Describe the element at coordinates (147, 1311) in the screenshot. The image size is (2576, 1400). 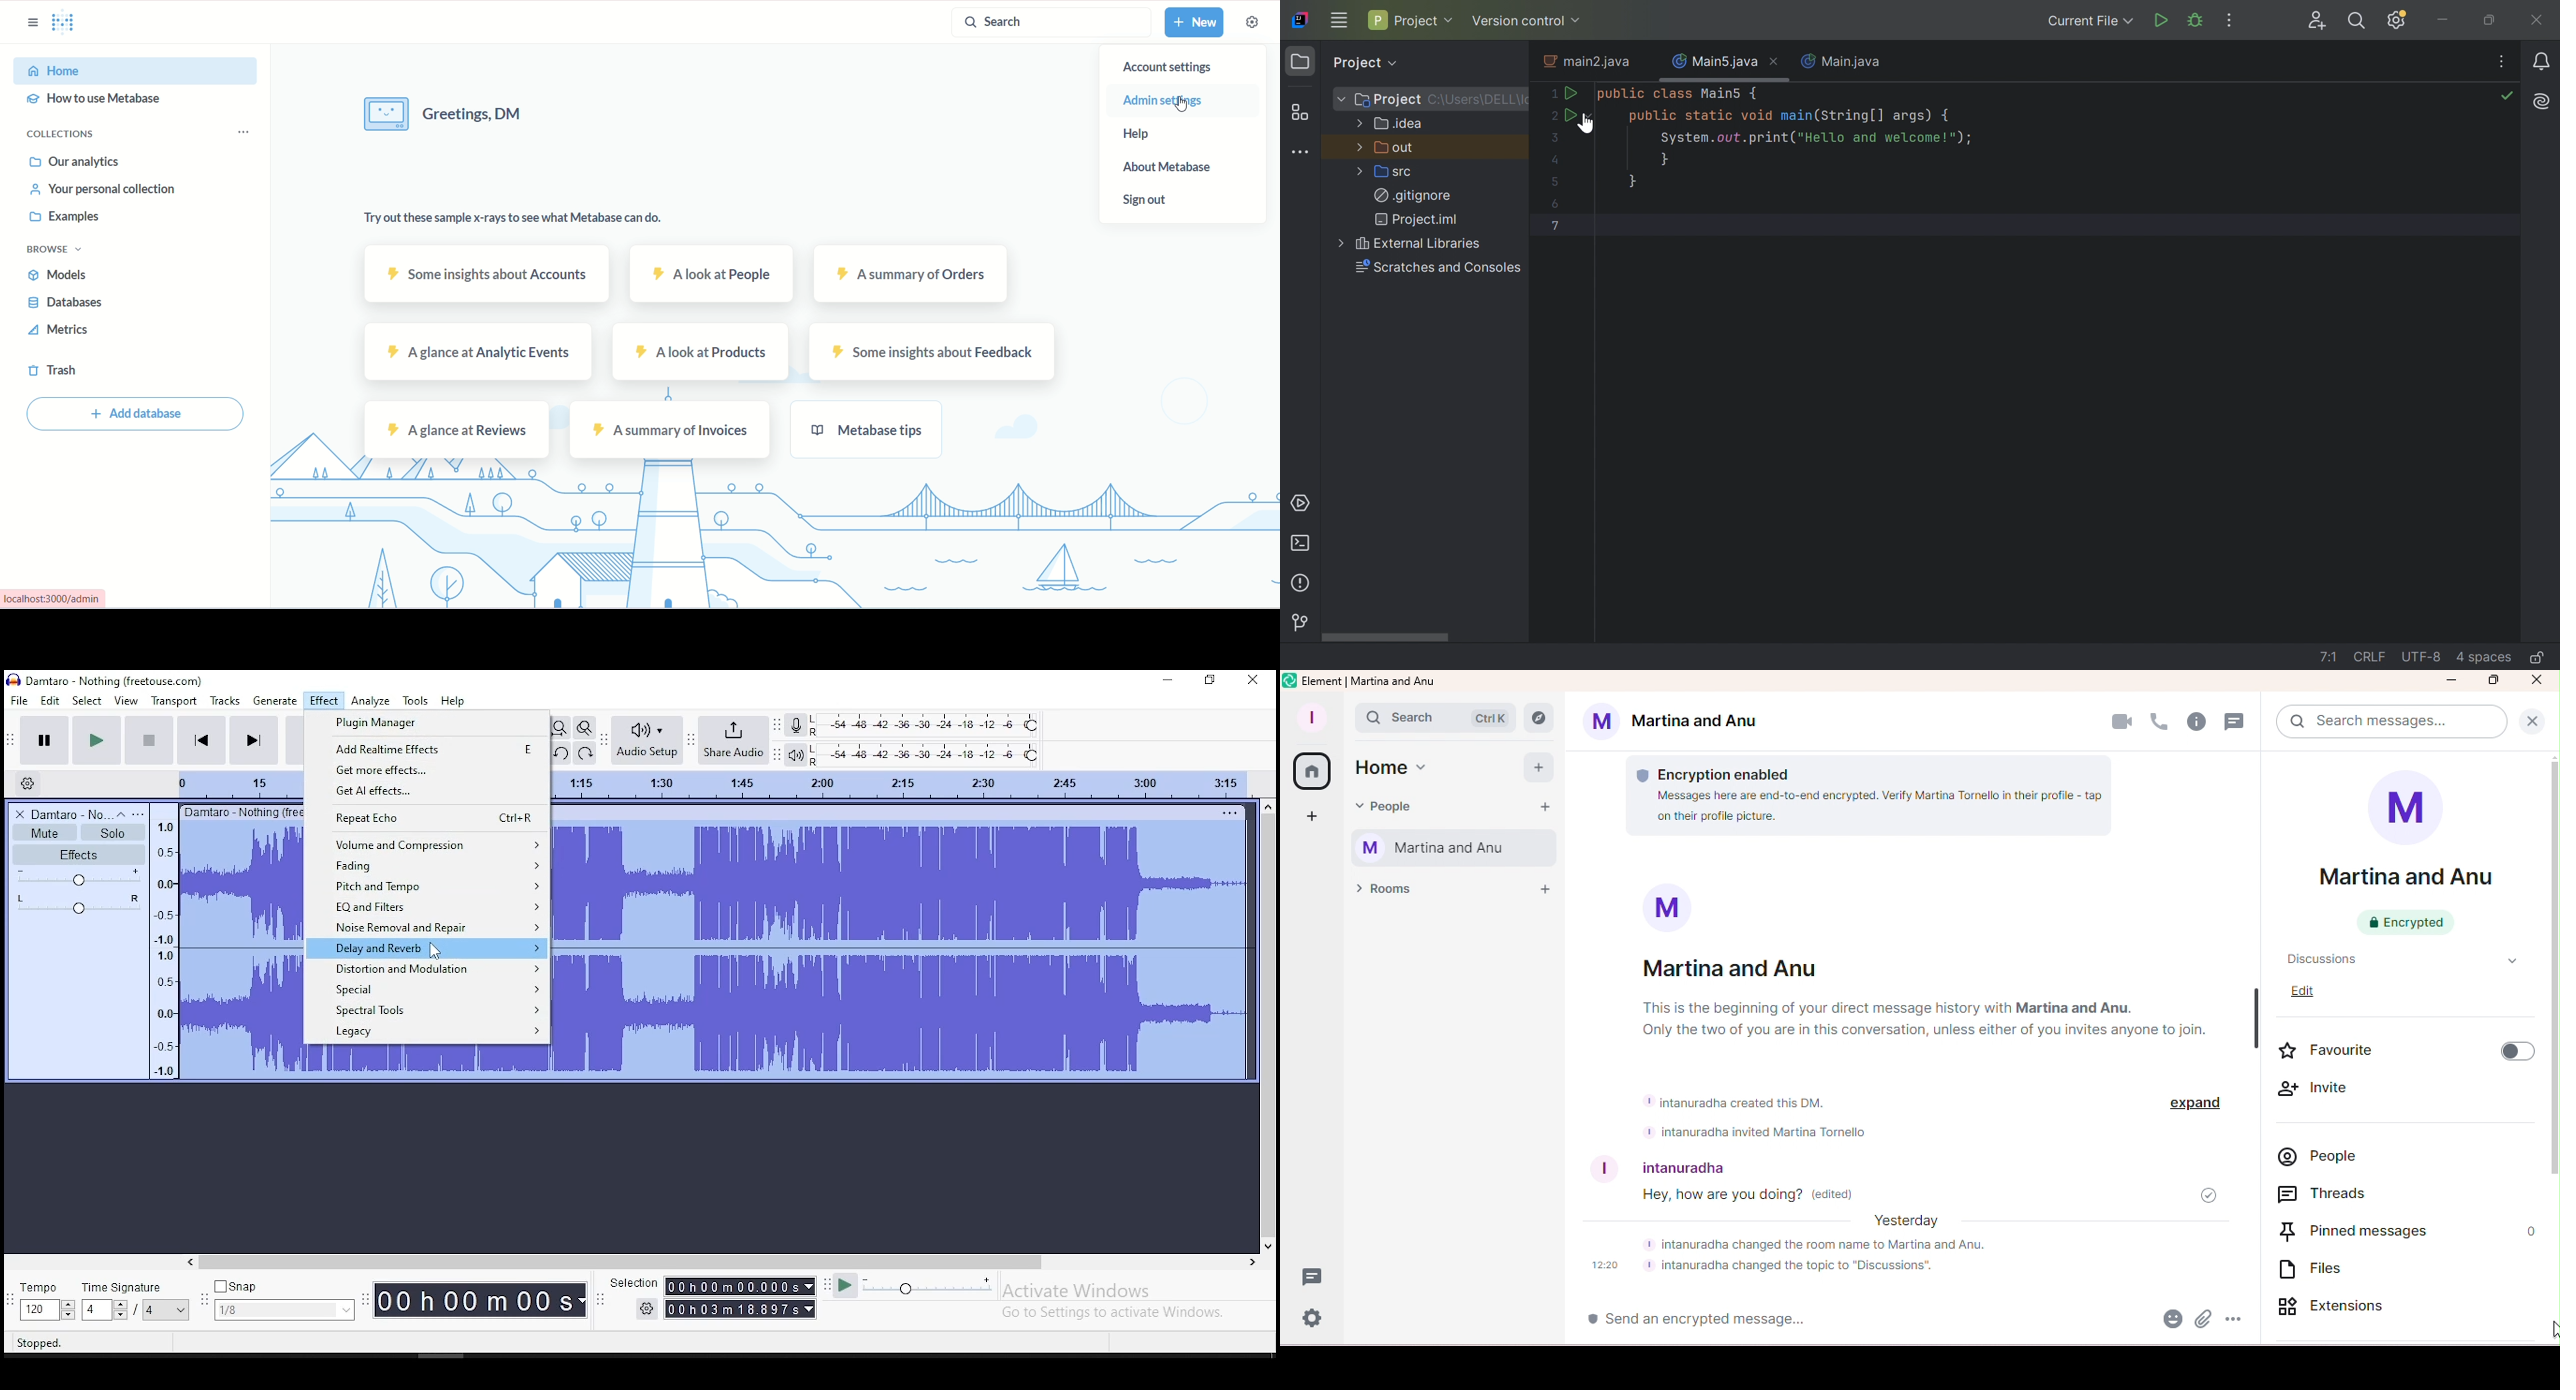
I see `/4` at that location.